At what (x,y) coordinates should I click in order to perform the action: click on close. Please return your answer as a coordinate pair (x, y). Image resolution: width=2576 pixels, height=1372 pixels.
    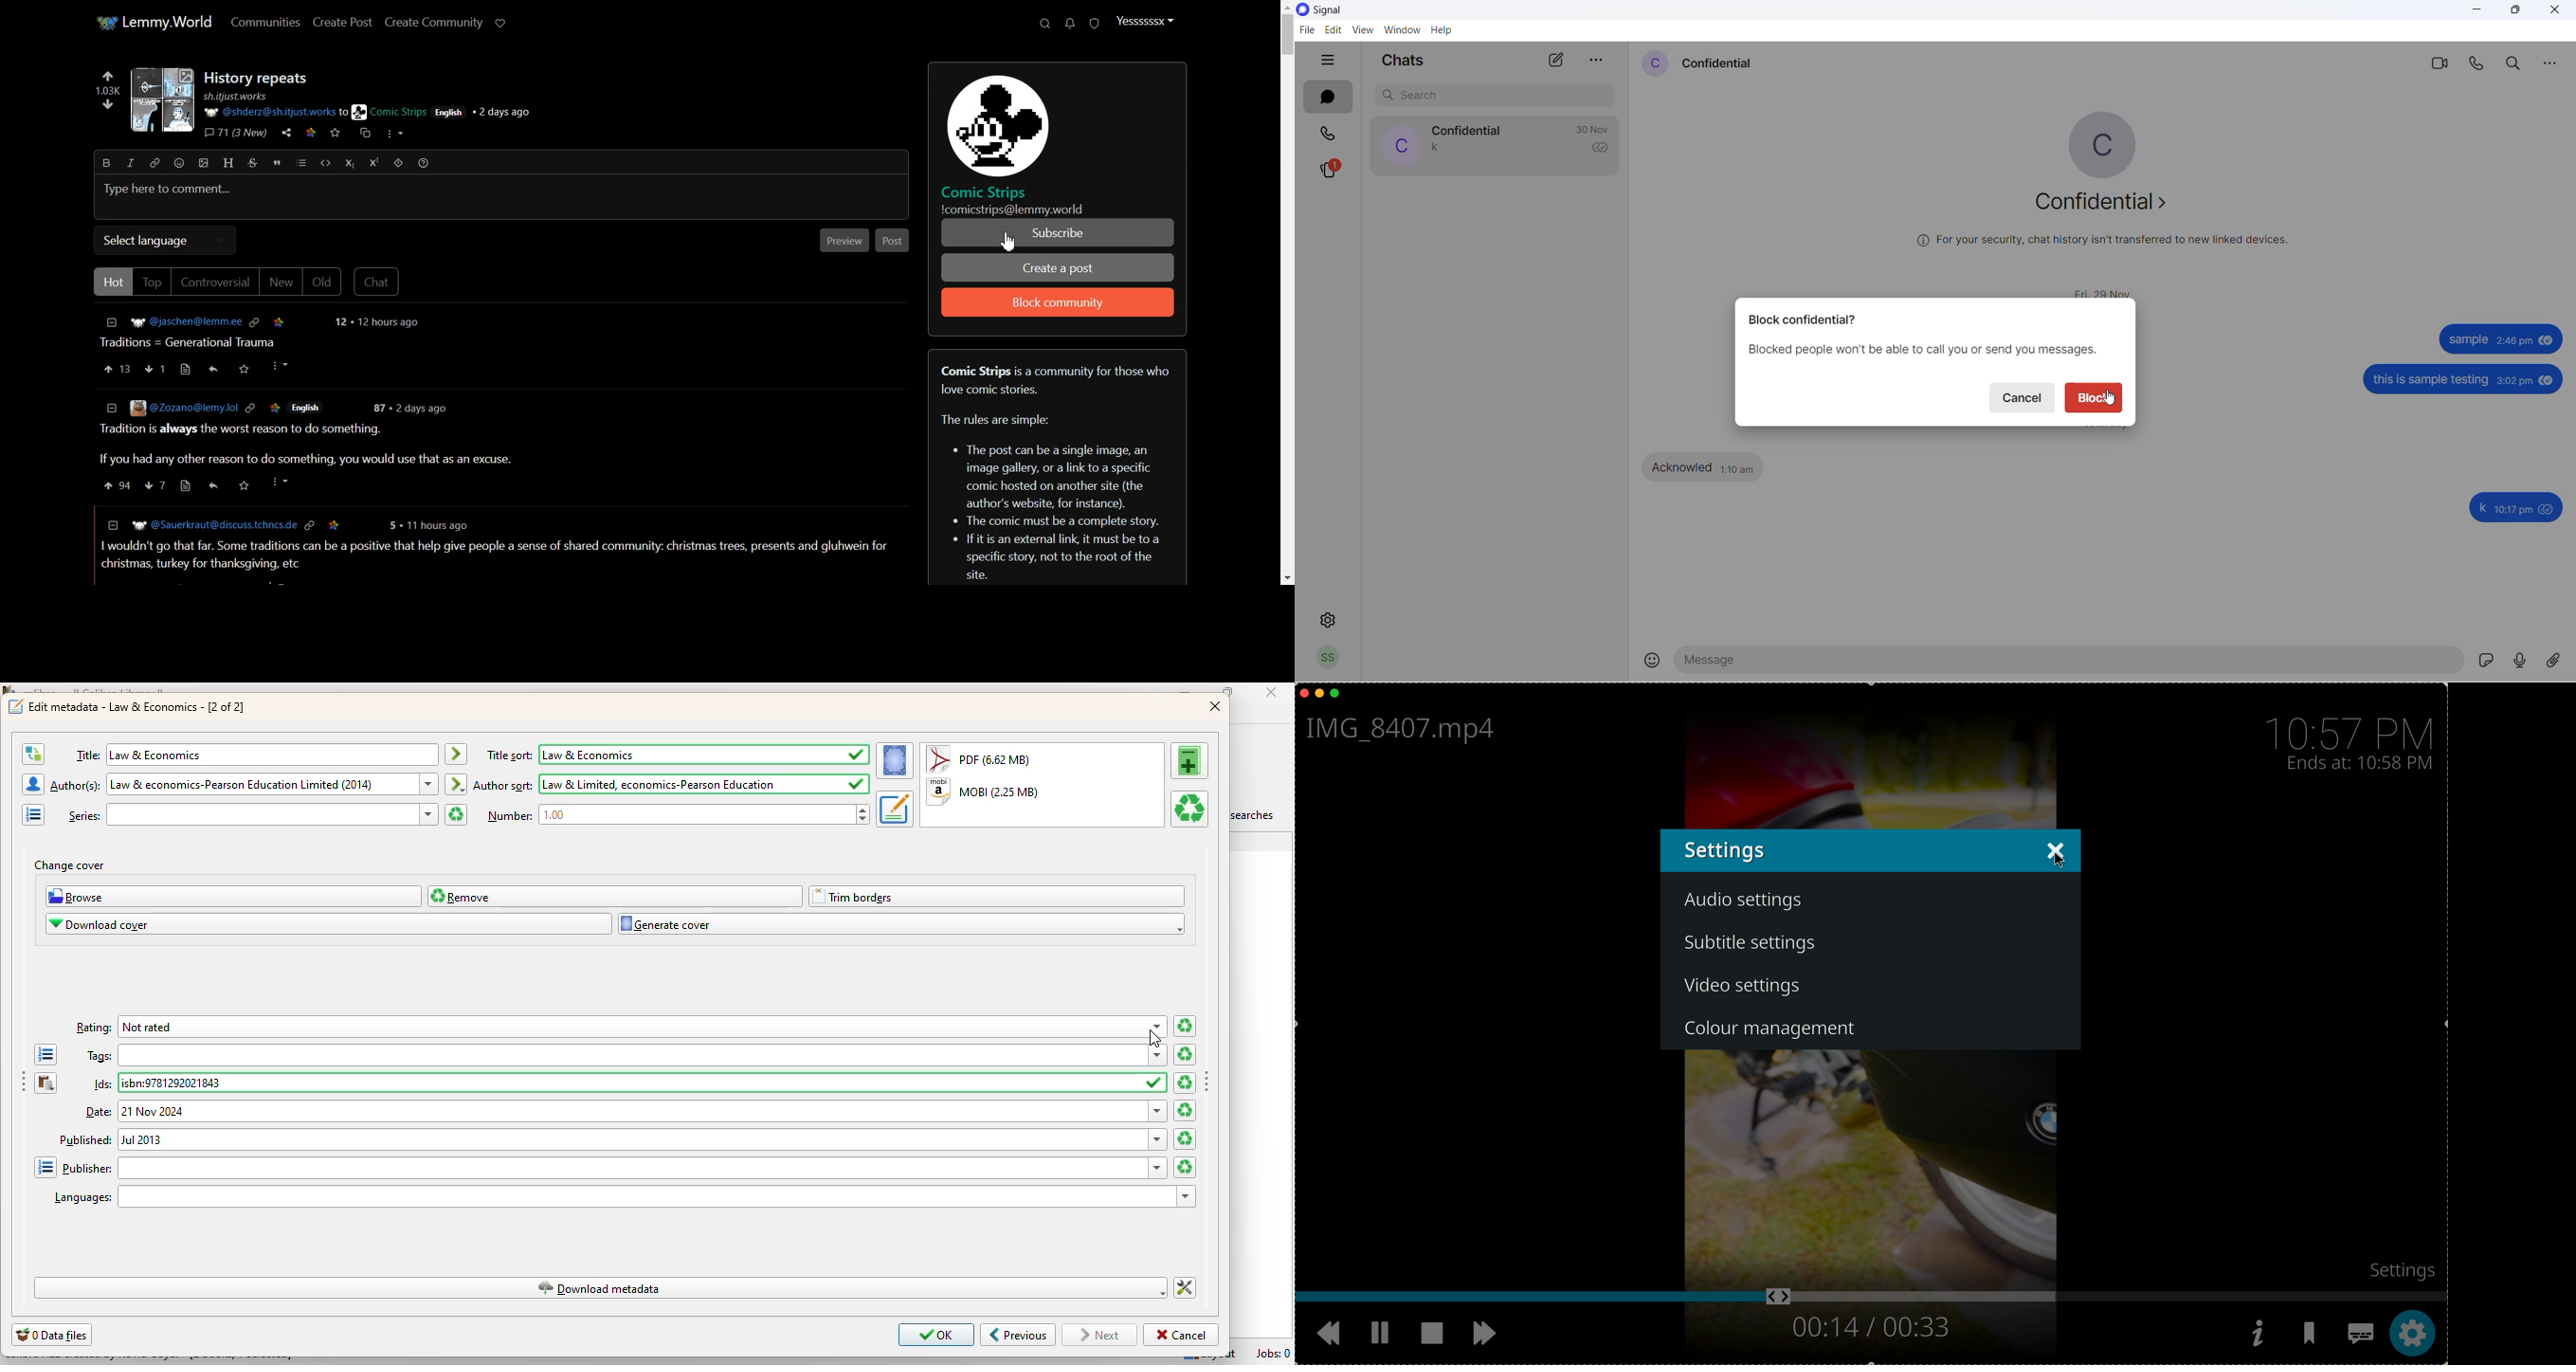
    Looking at the image, I should click on (1276, 693).